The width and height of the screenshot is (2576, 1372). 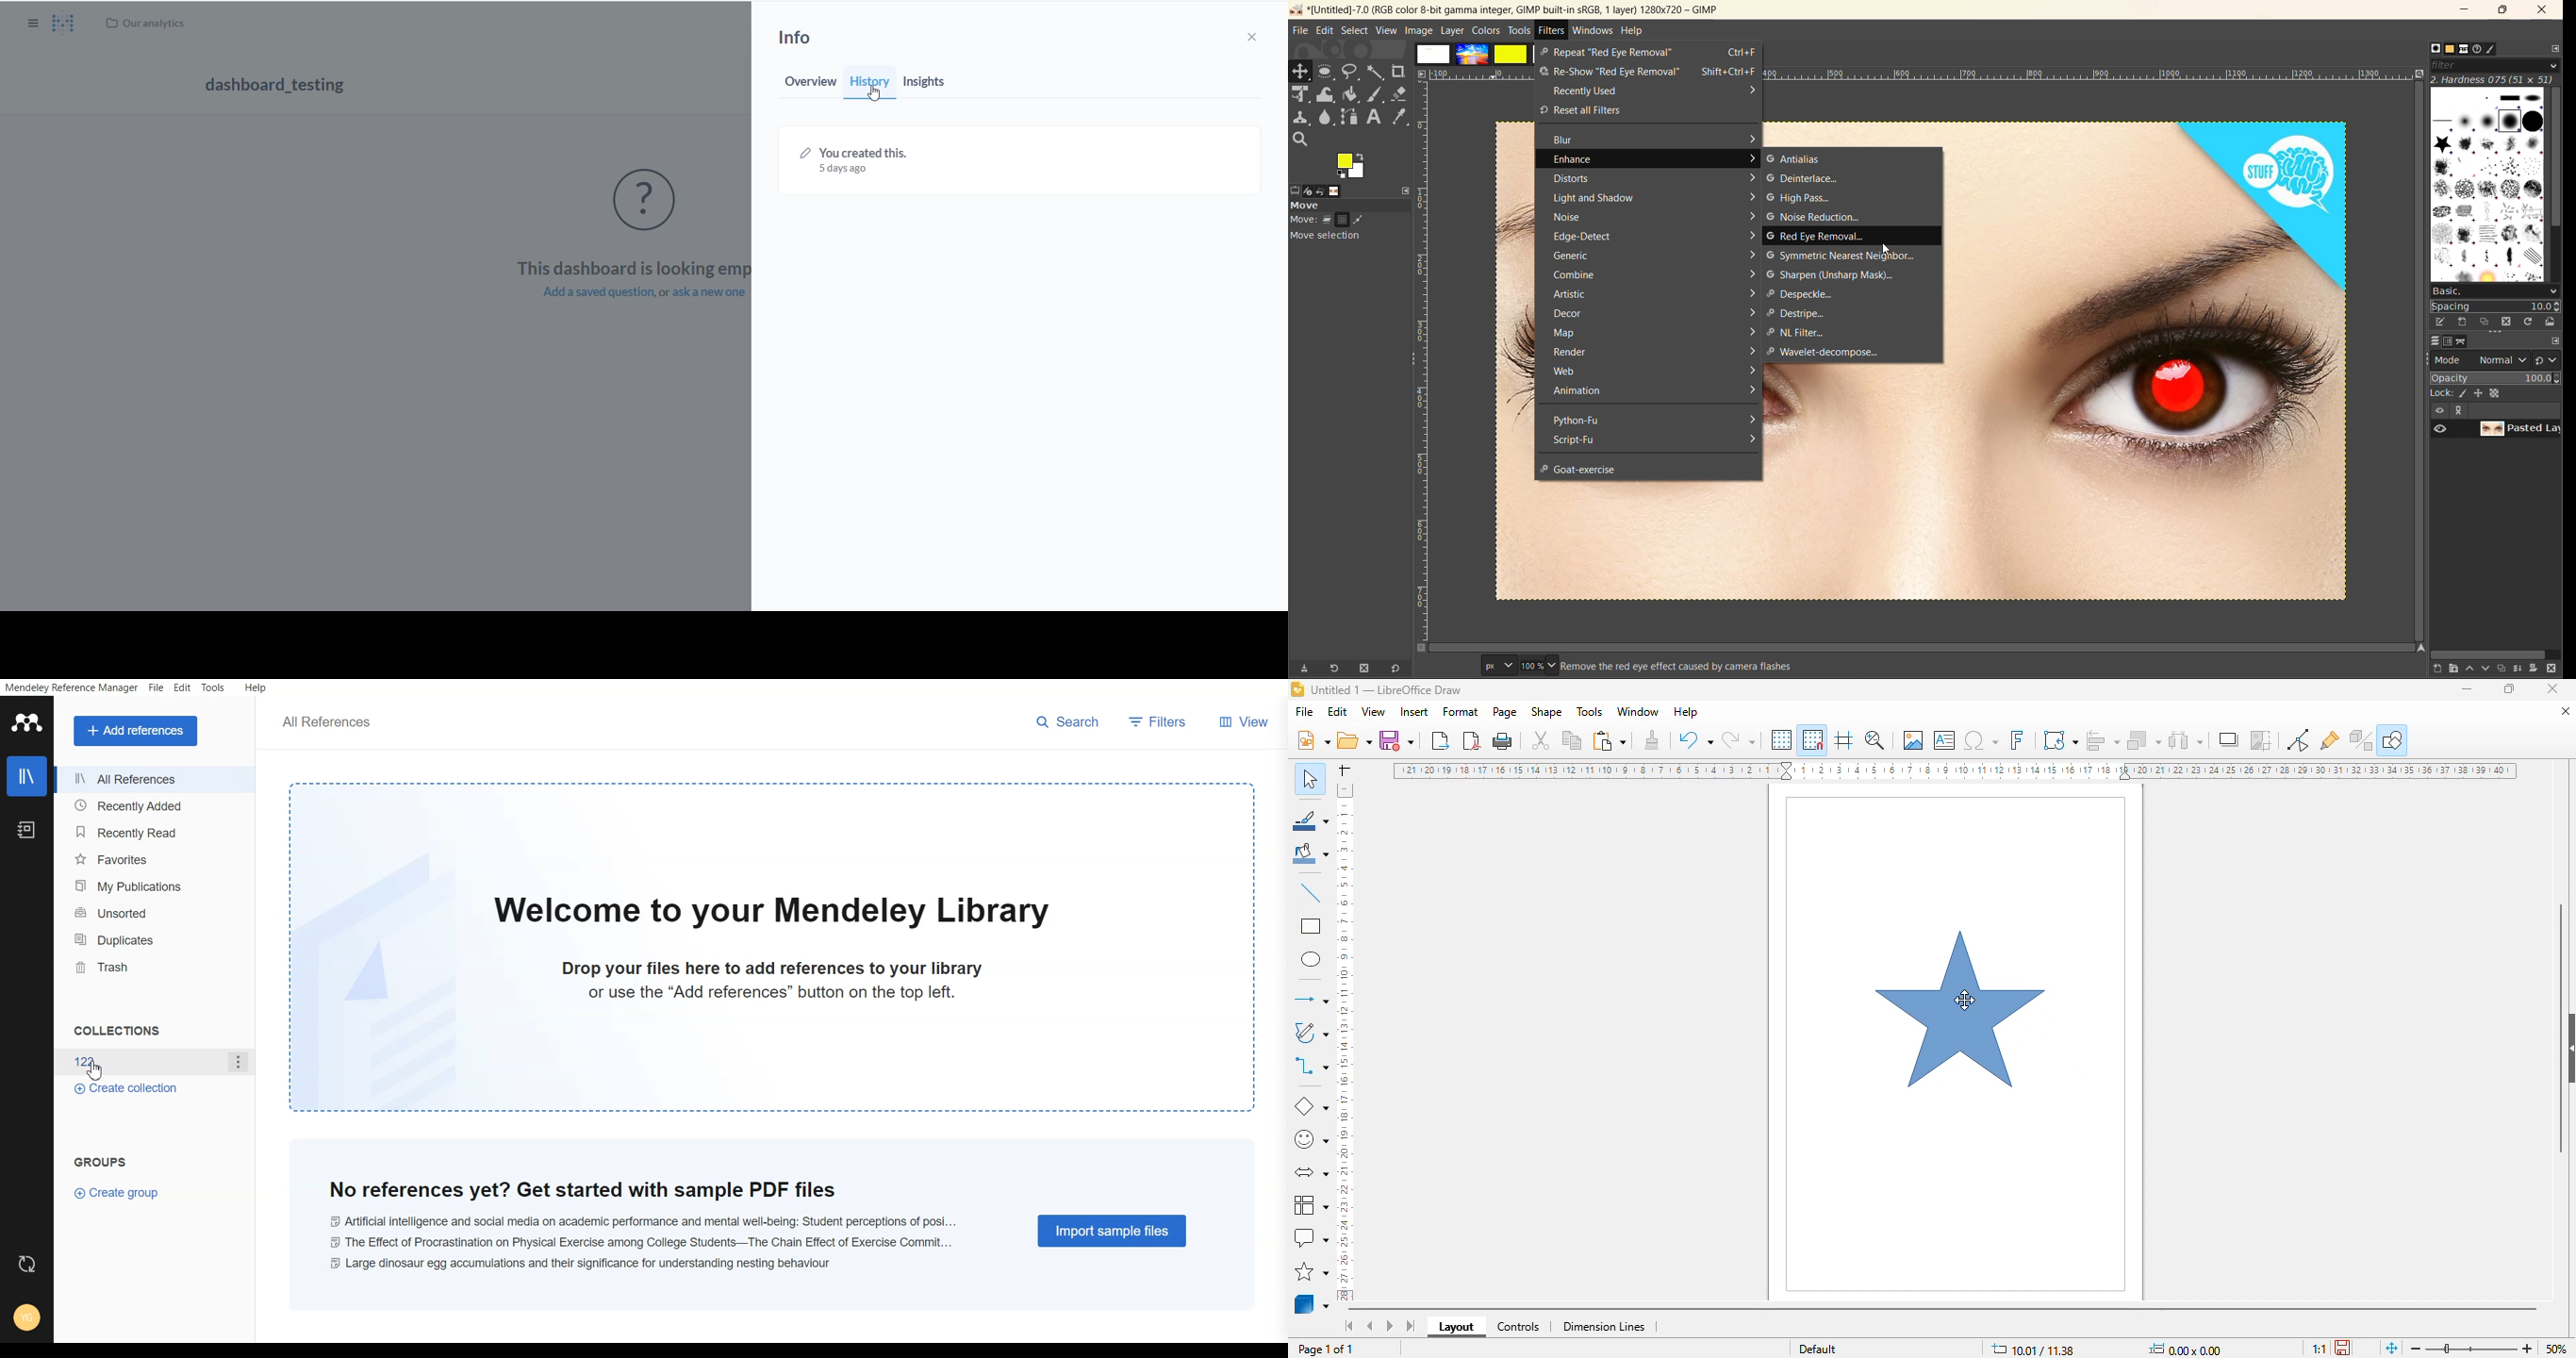 What do you see at coordinates (1590, 712) in the screenshot?
I see `tools` at bounding box center [1590, 712].